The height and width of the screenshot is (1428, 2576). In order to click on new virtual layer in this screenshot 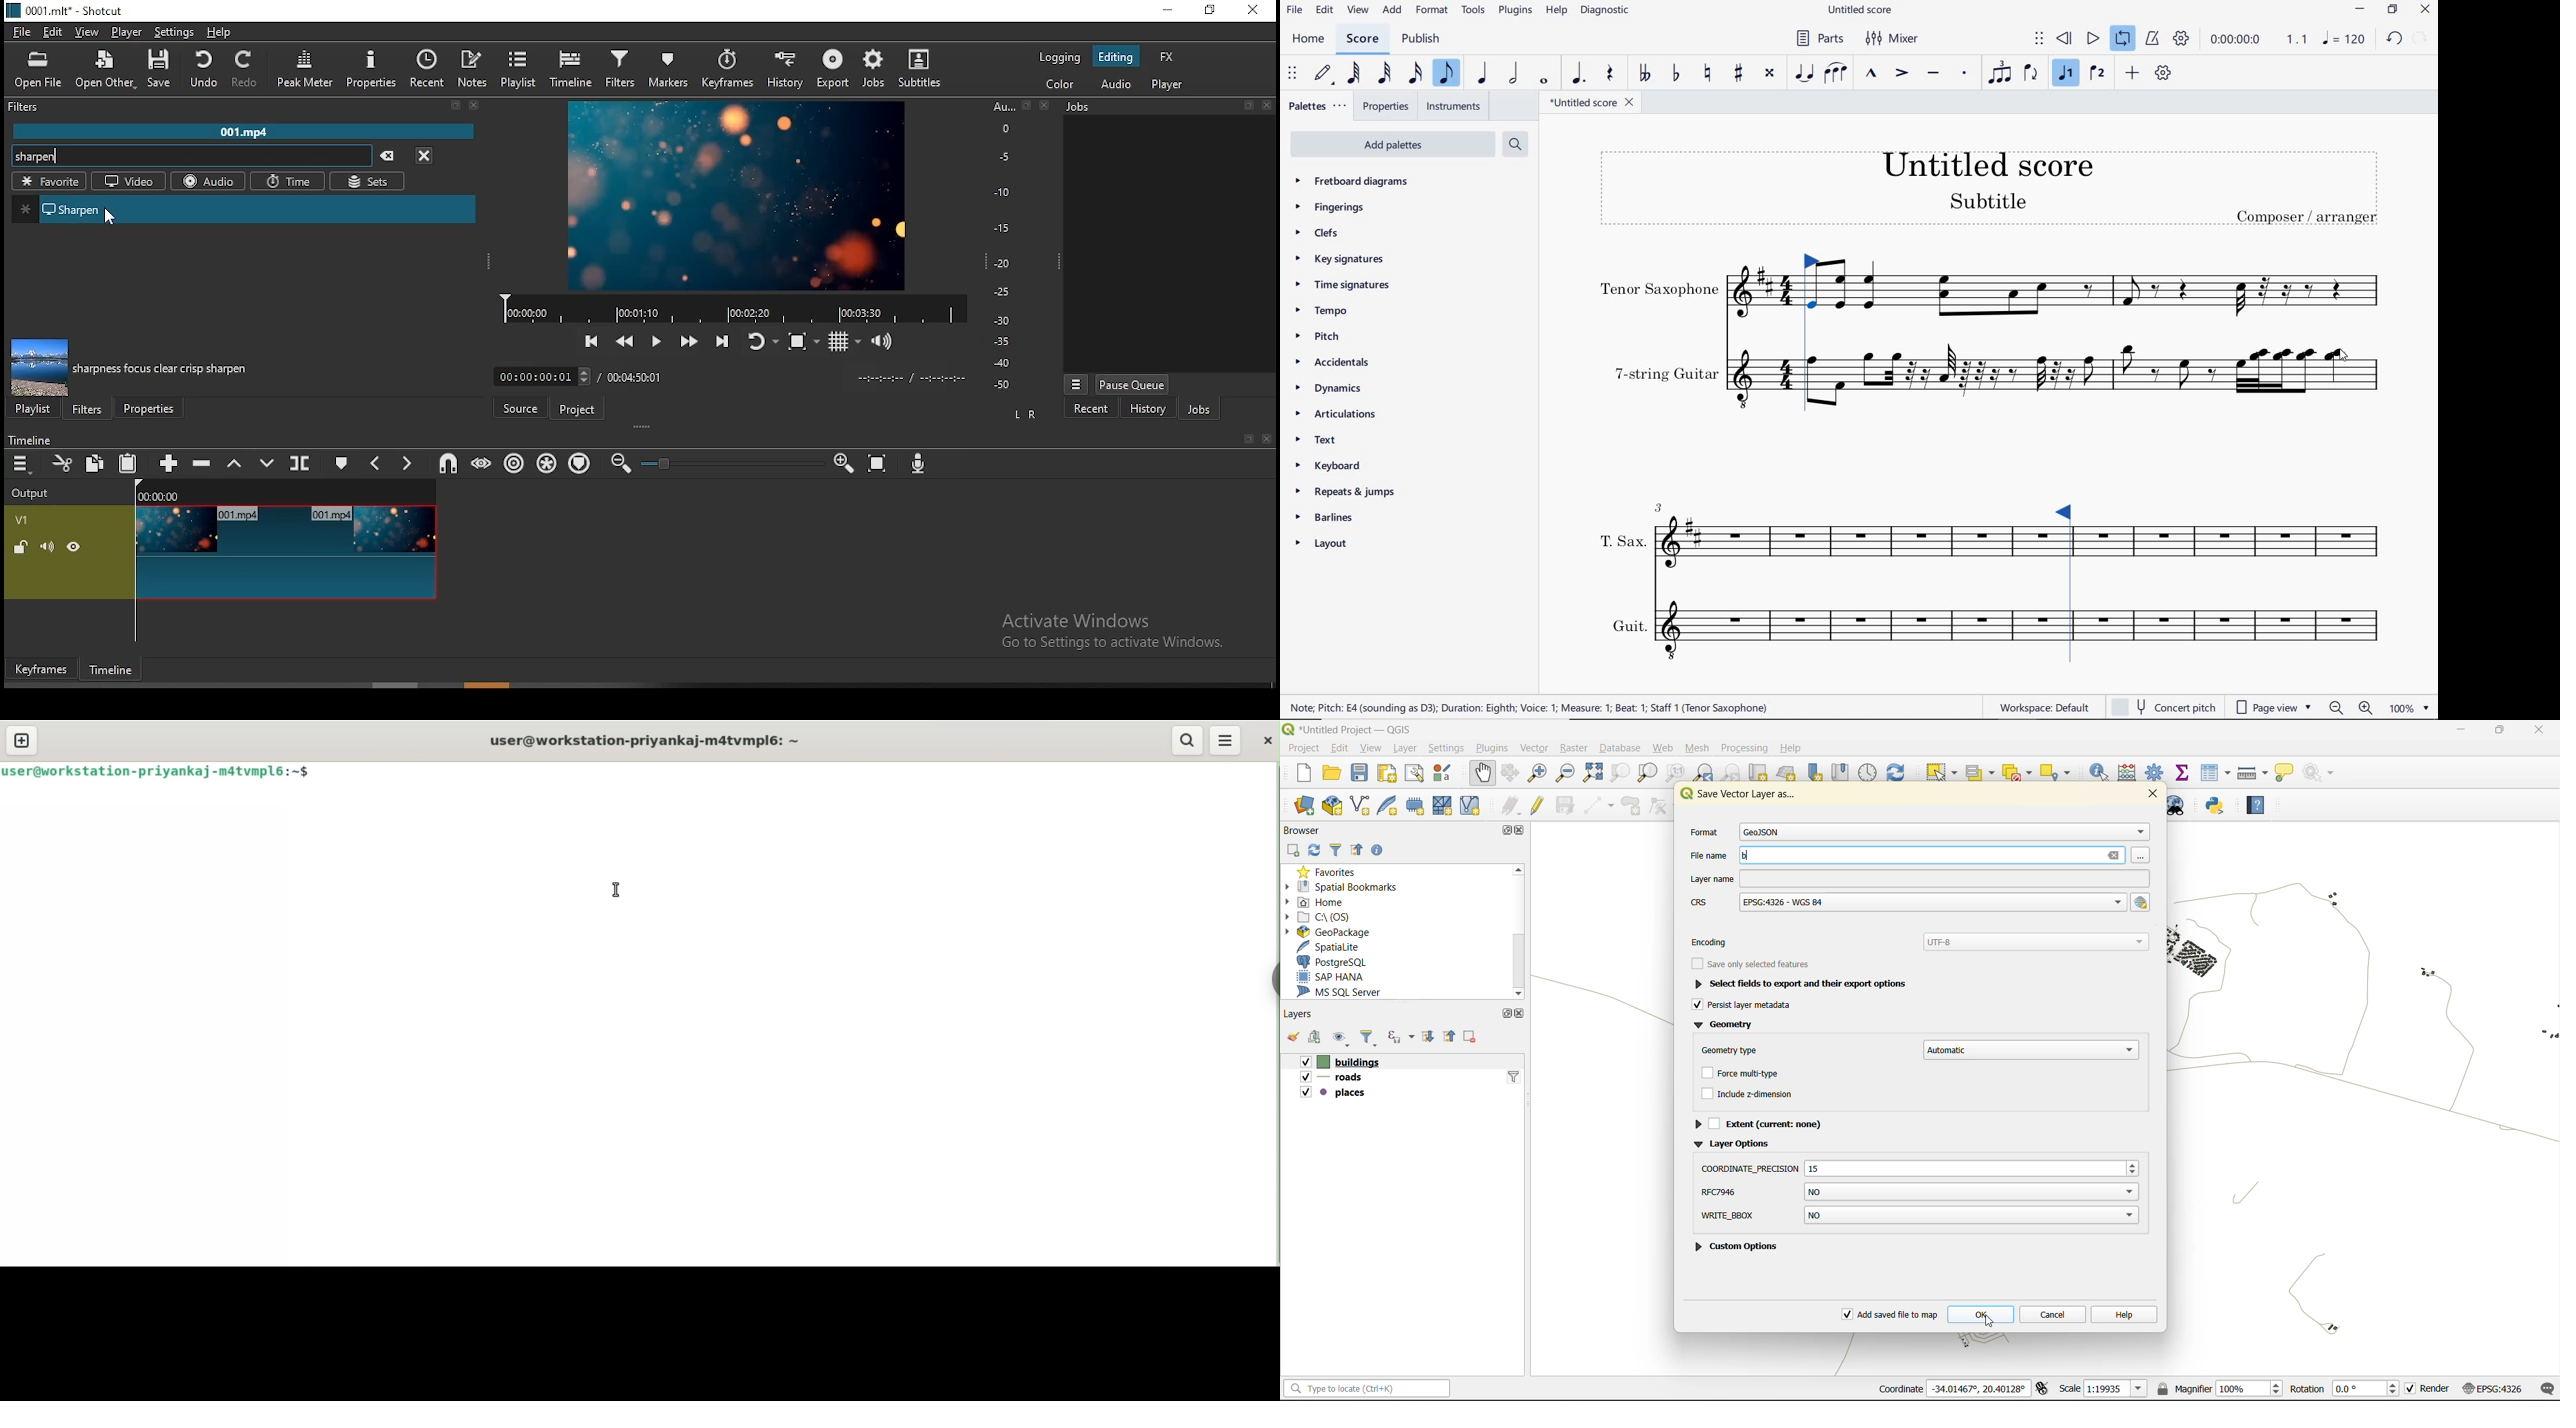, I will do `click(1469, 806)`.